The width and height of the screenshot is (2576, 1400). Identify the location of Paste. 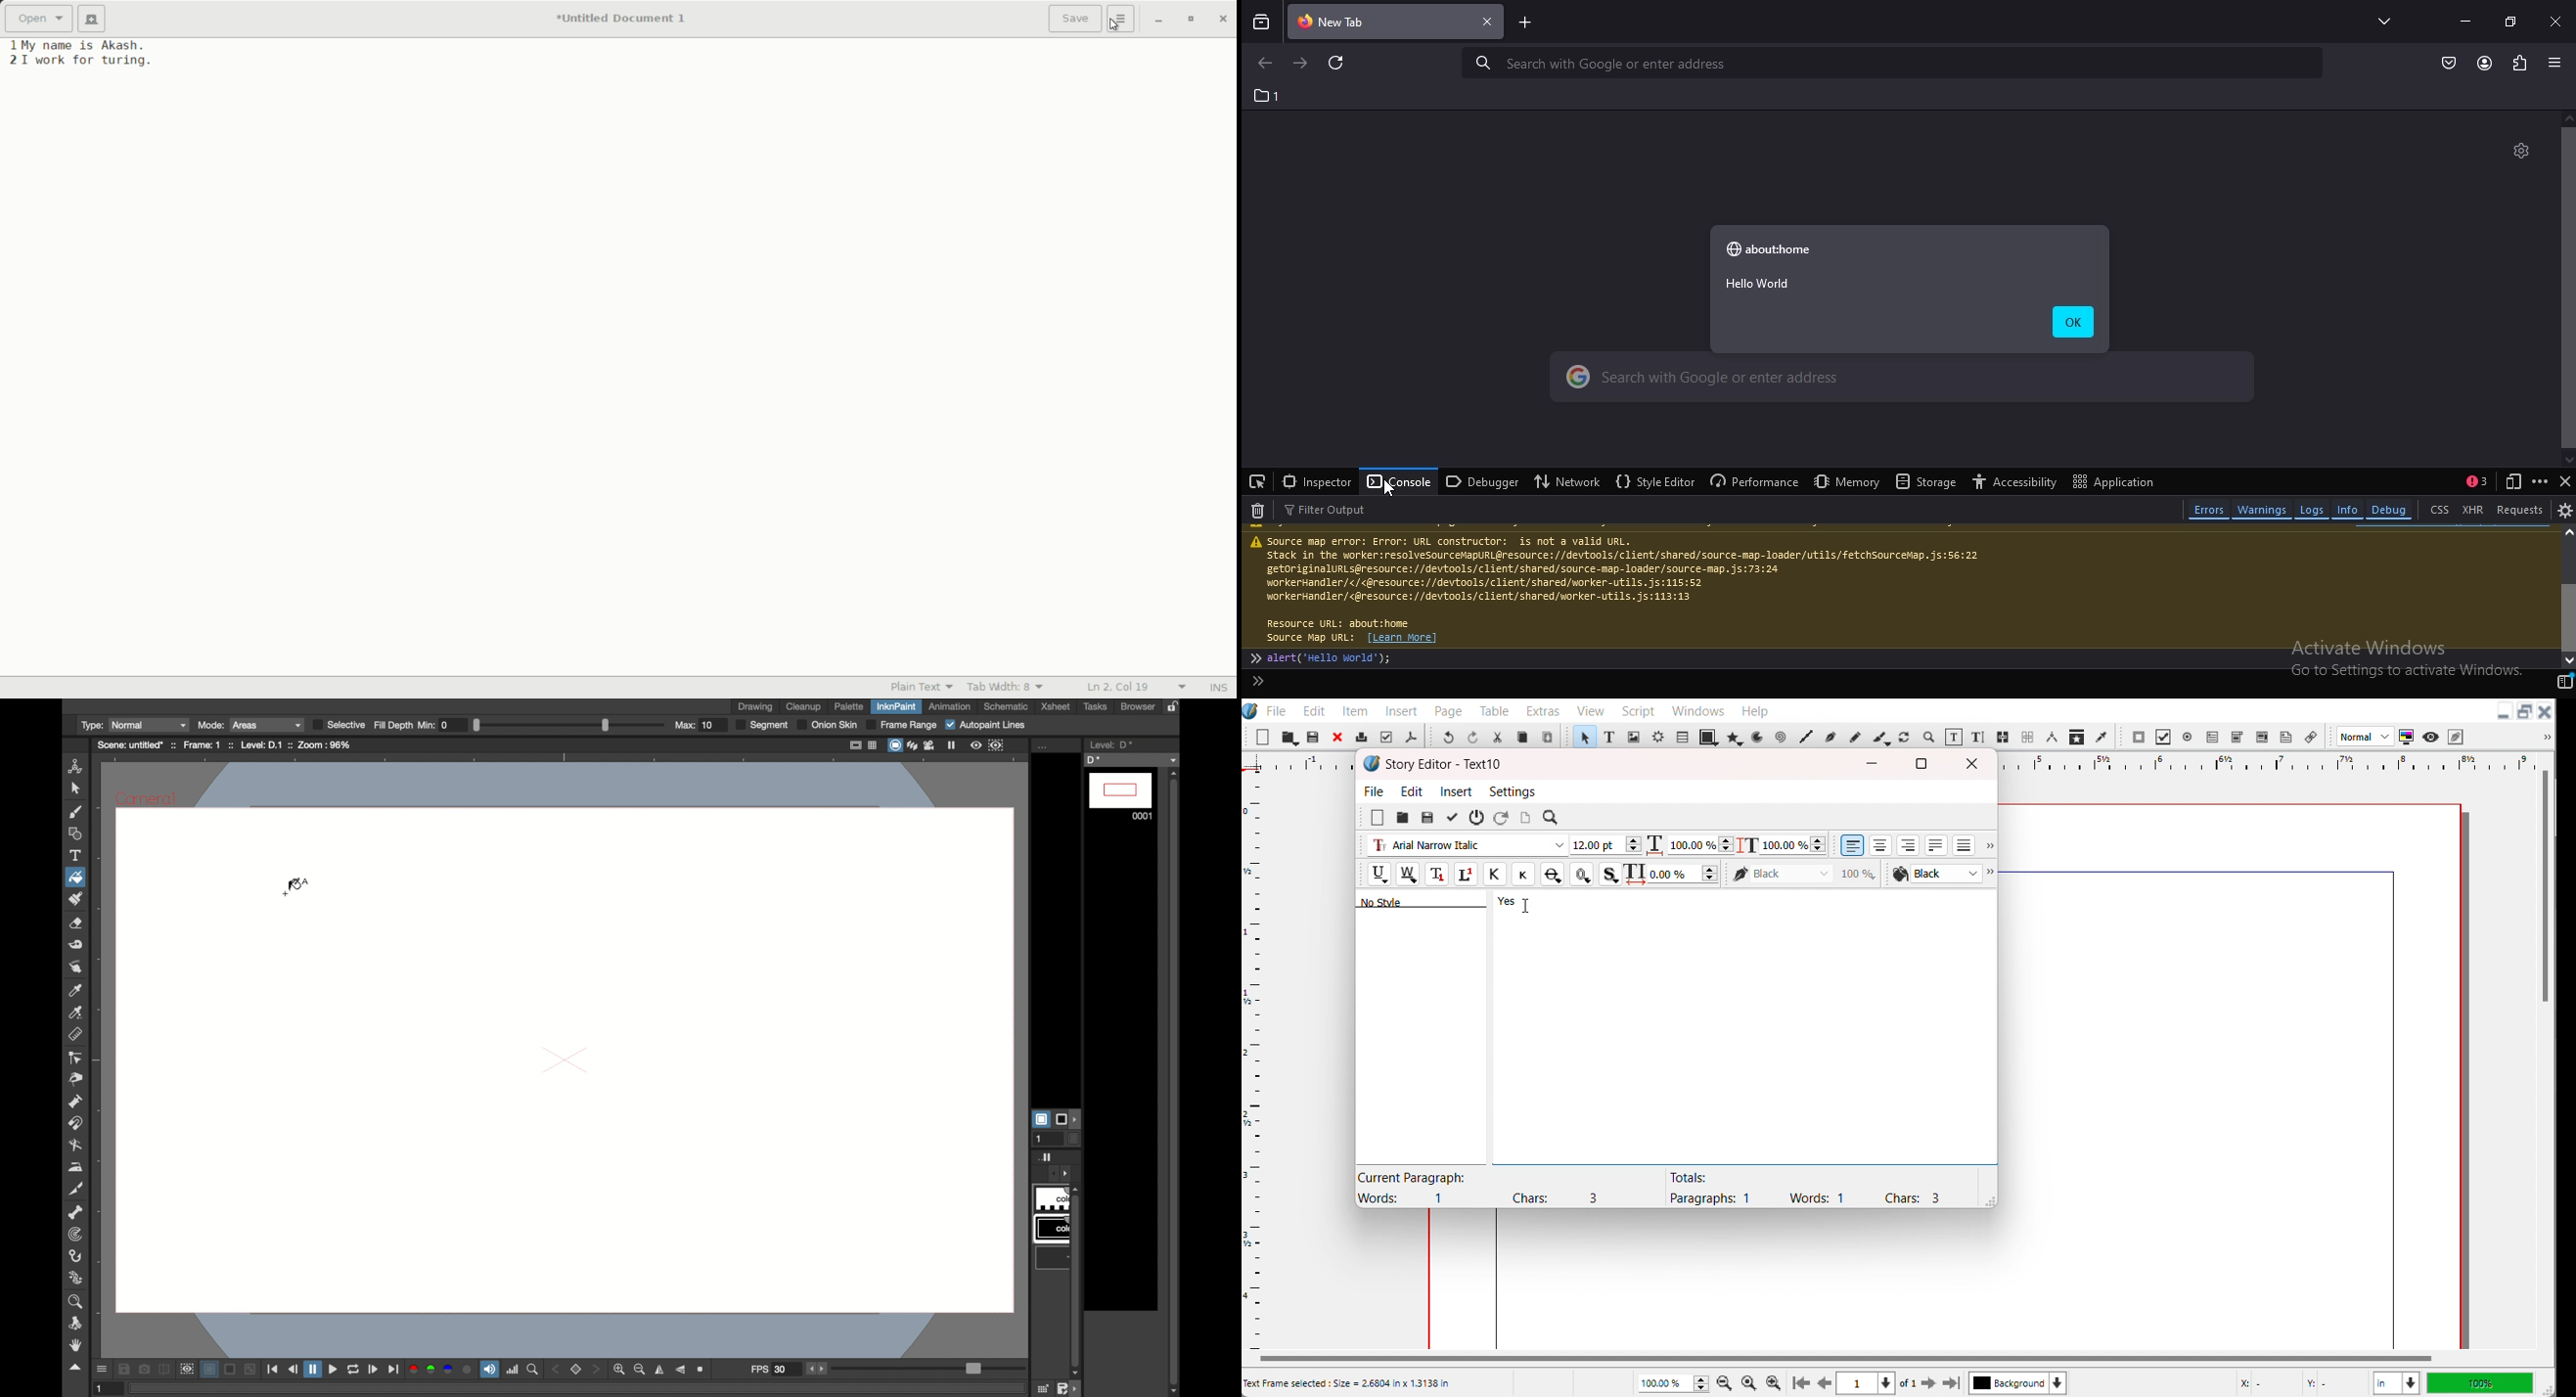
(1547, 736).